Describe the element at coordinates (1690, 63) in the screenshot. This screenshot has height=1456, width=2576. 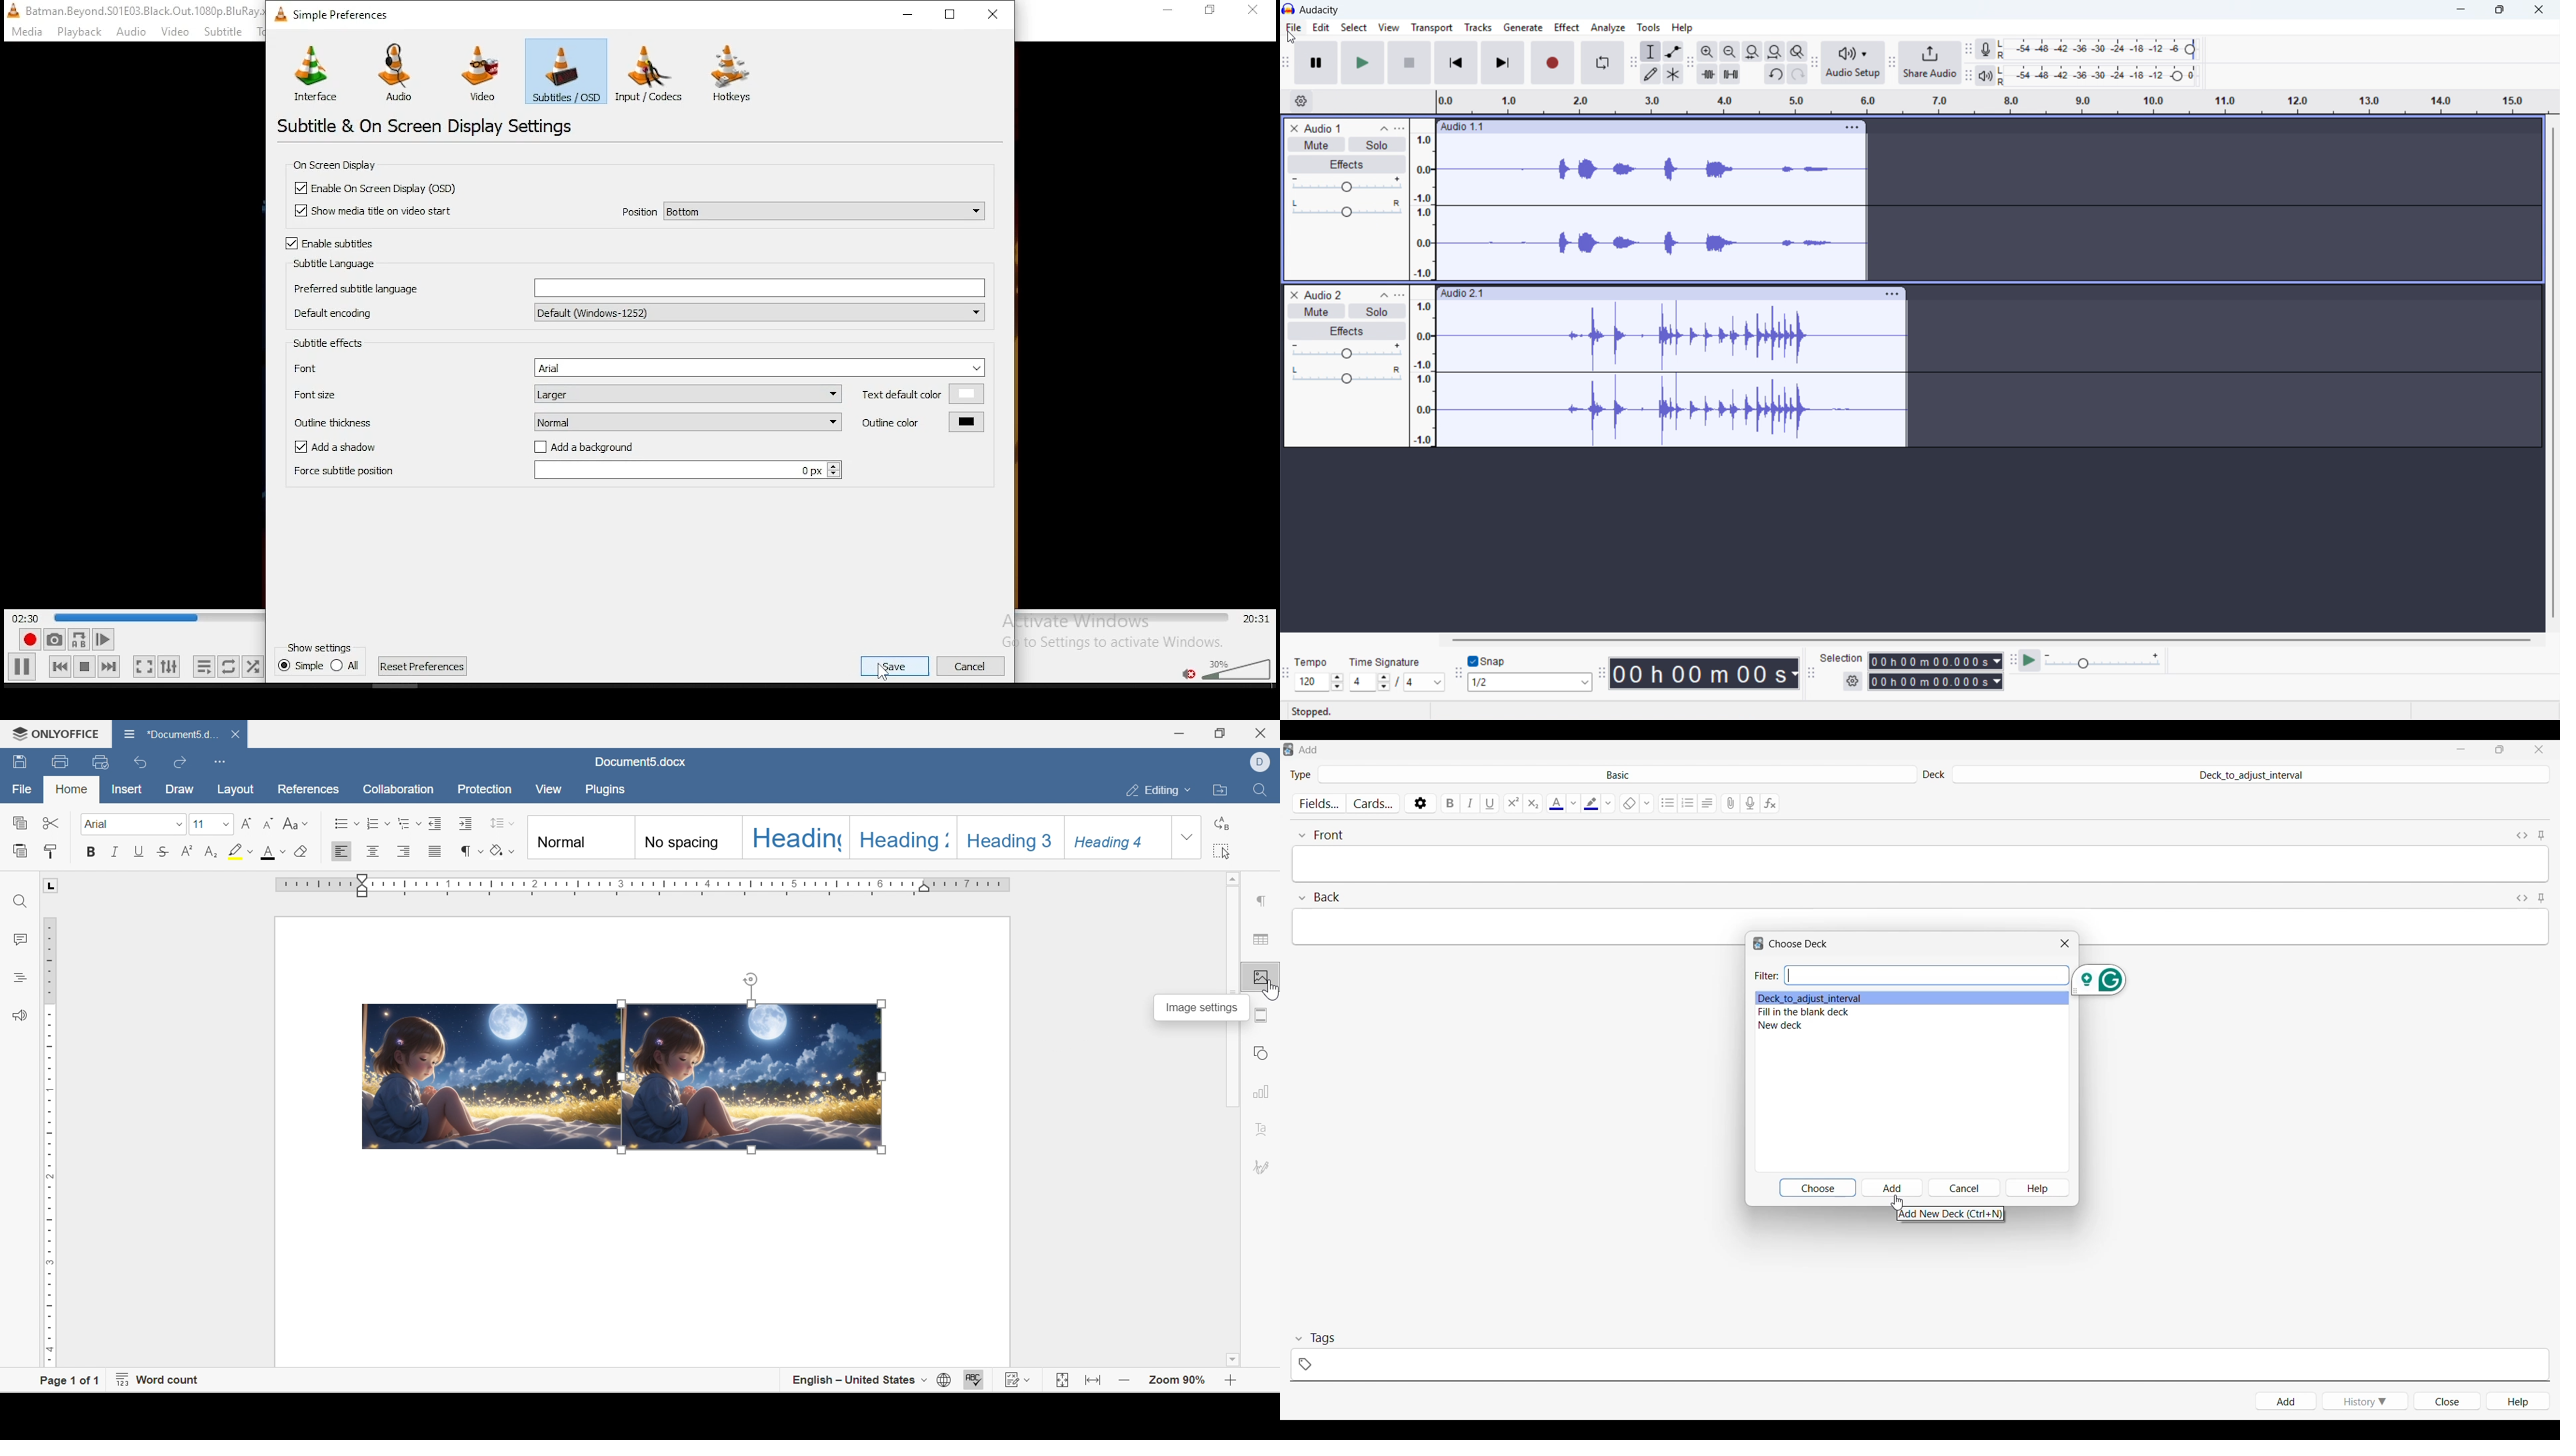
I see `Edit toolbar ` at that location.